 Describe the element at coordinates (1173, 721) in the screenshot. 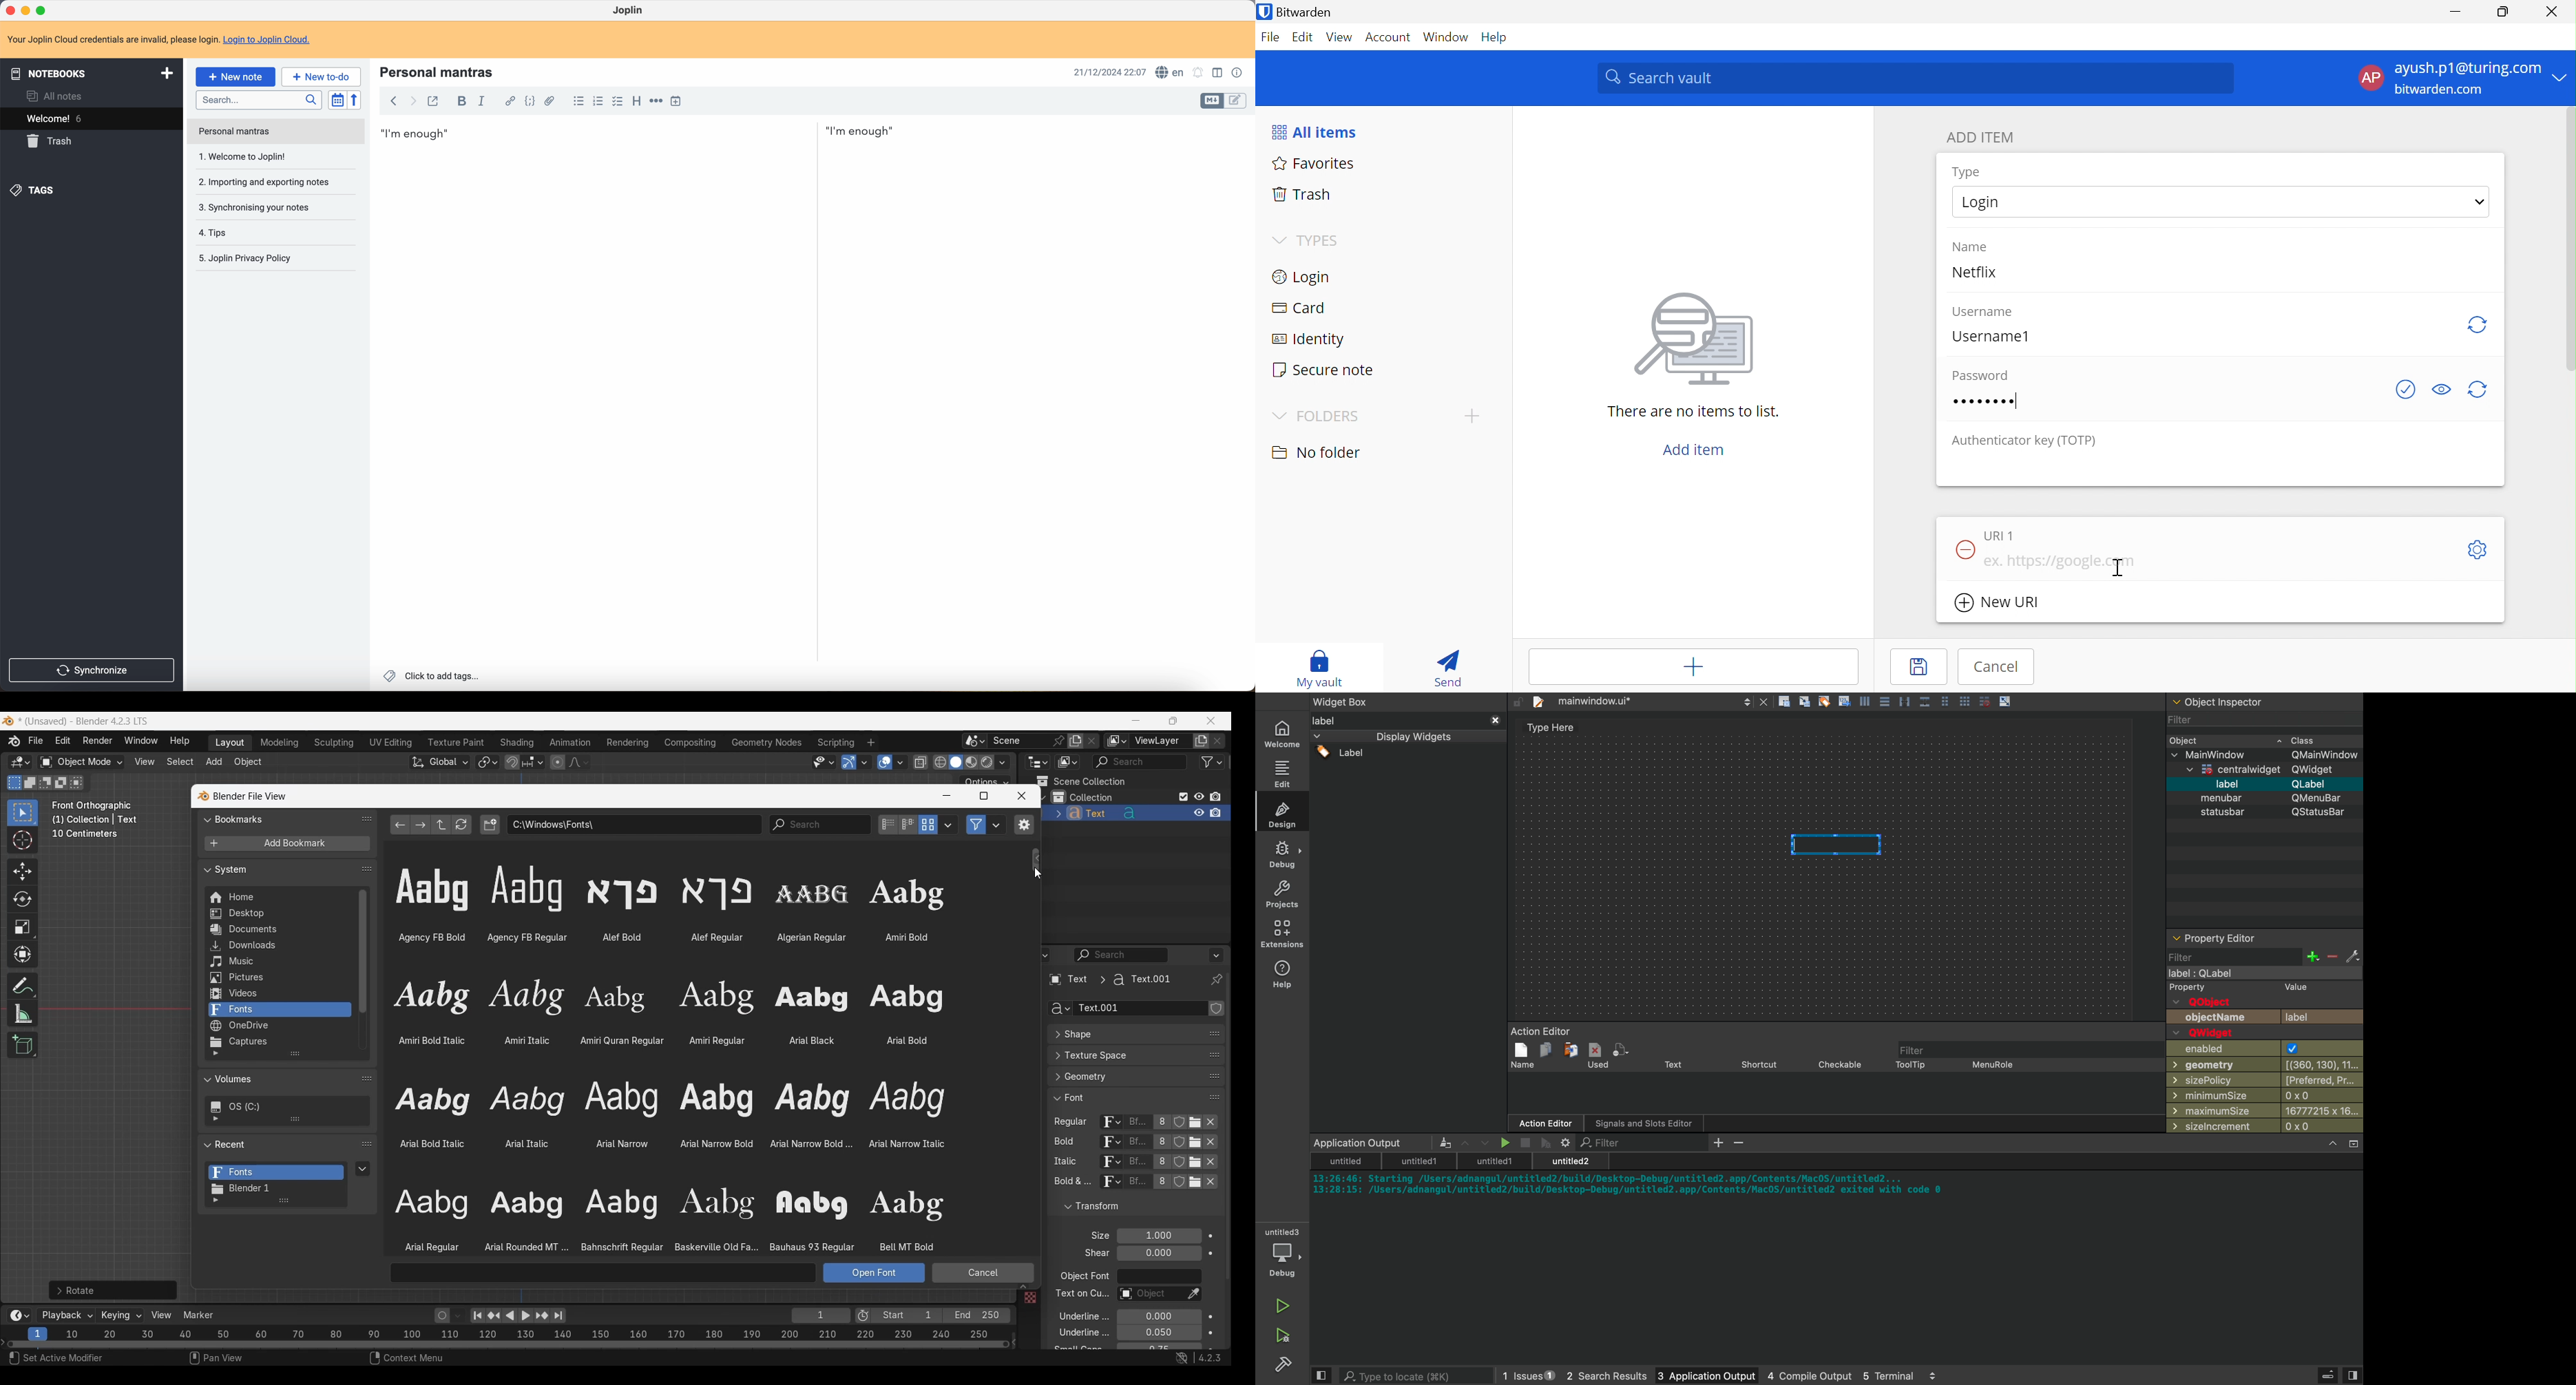

I see `Show interface in a smaller tab` at that location.